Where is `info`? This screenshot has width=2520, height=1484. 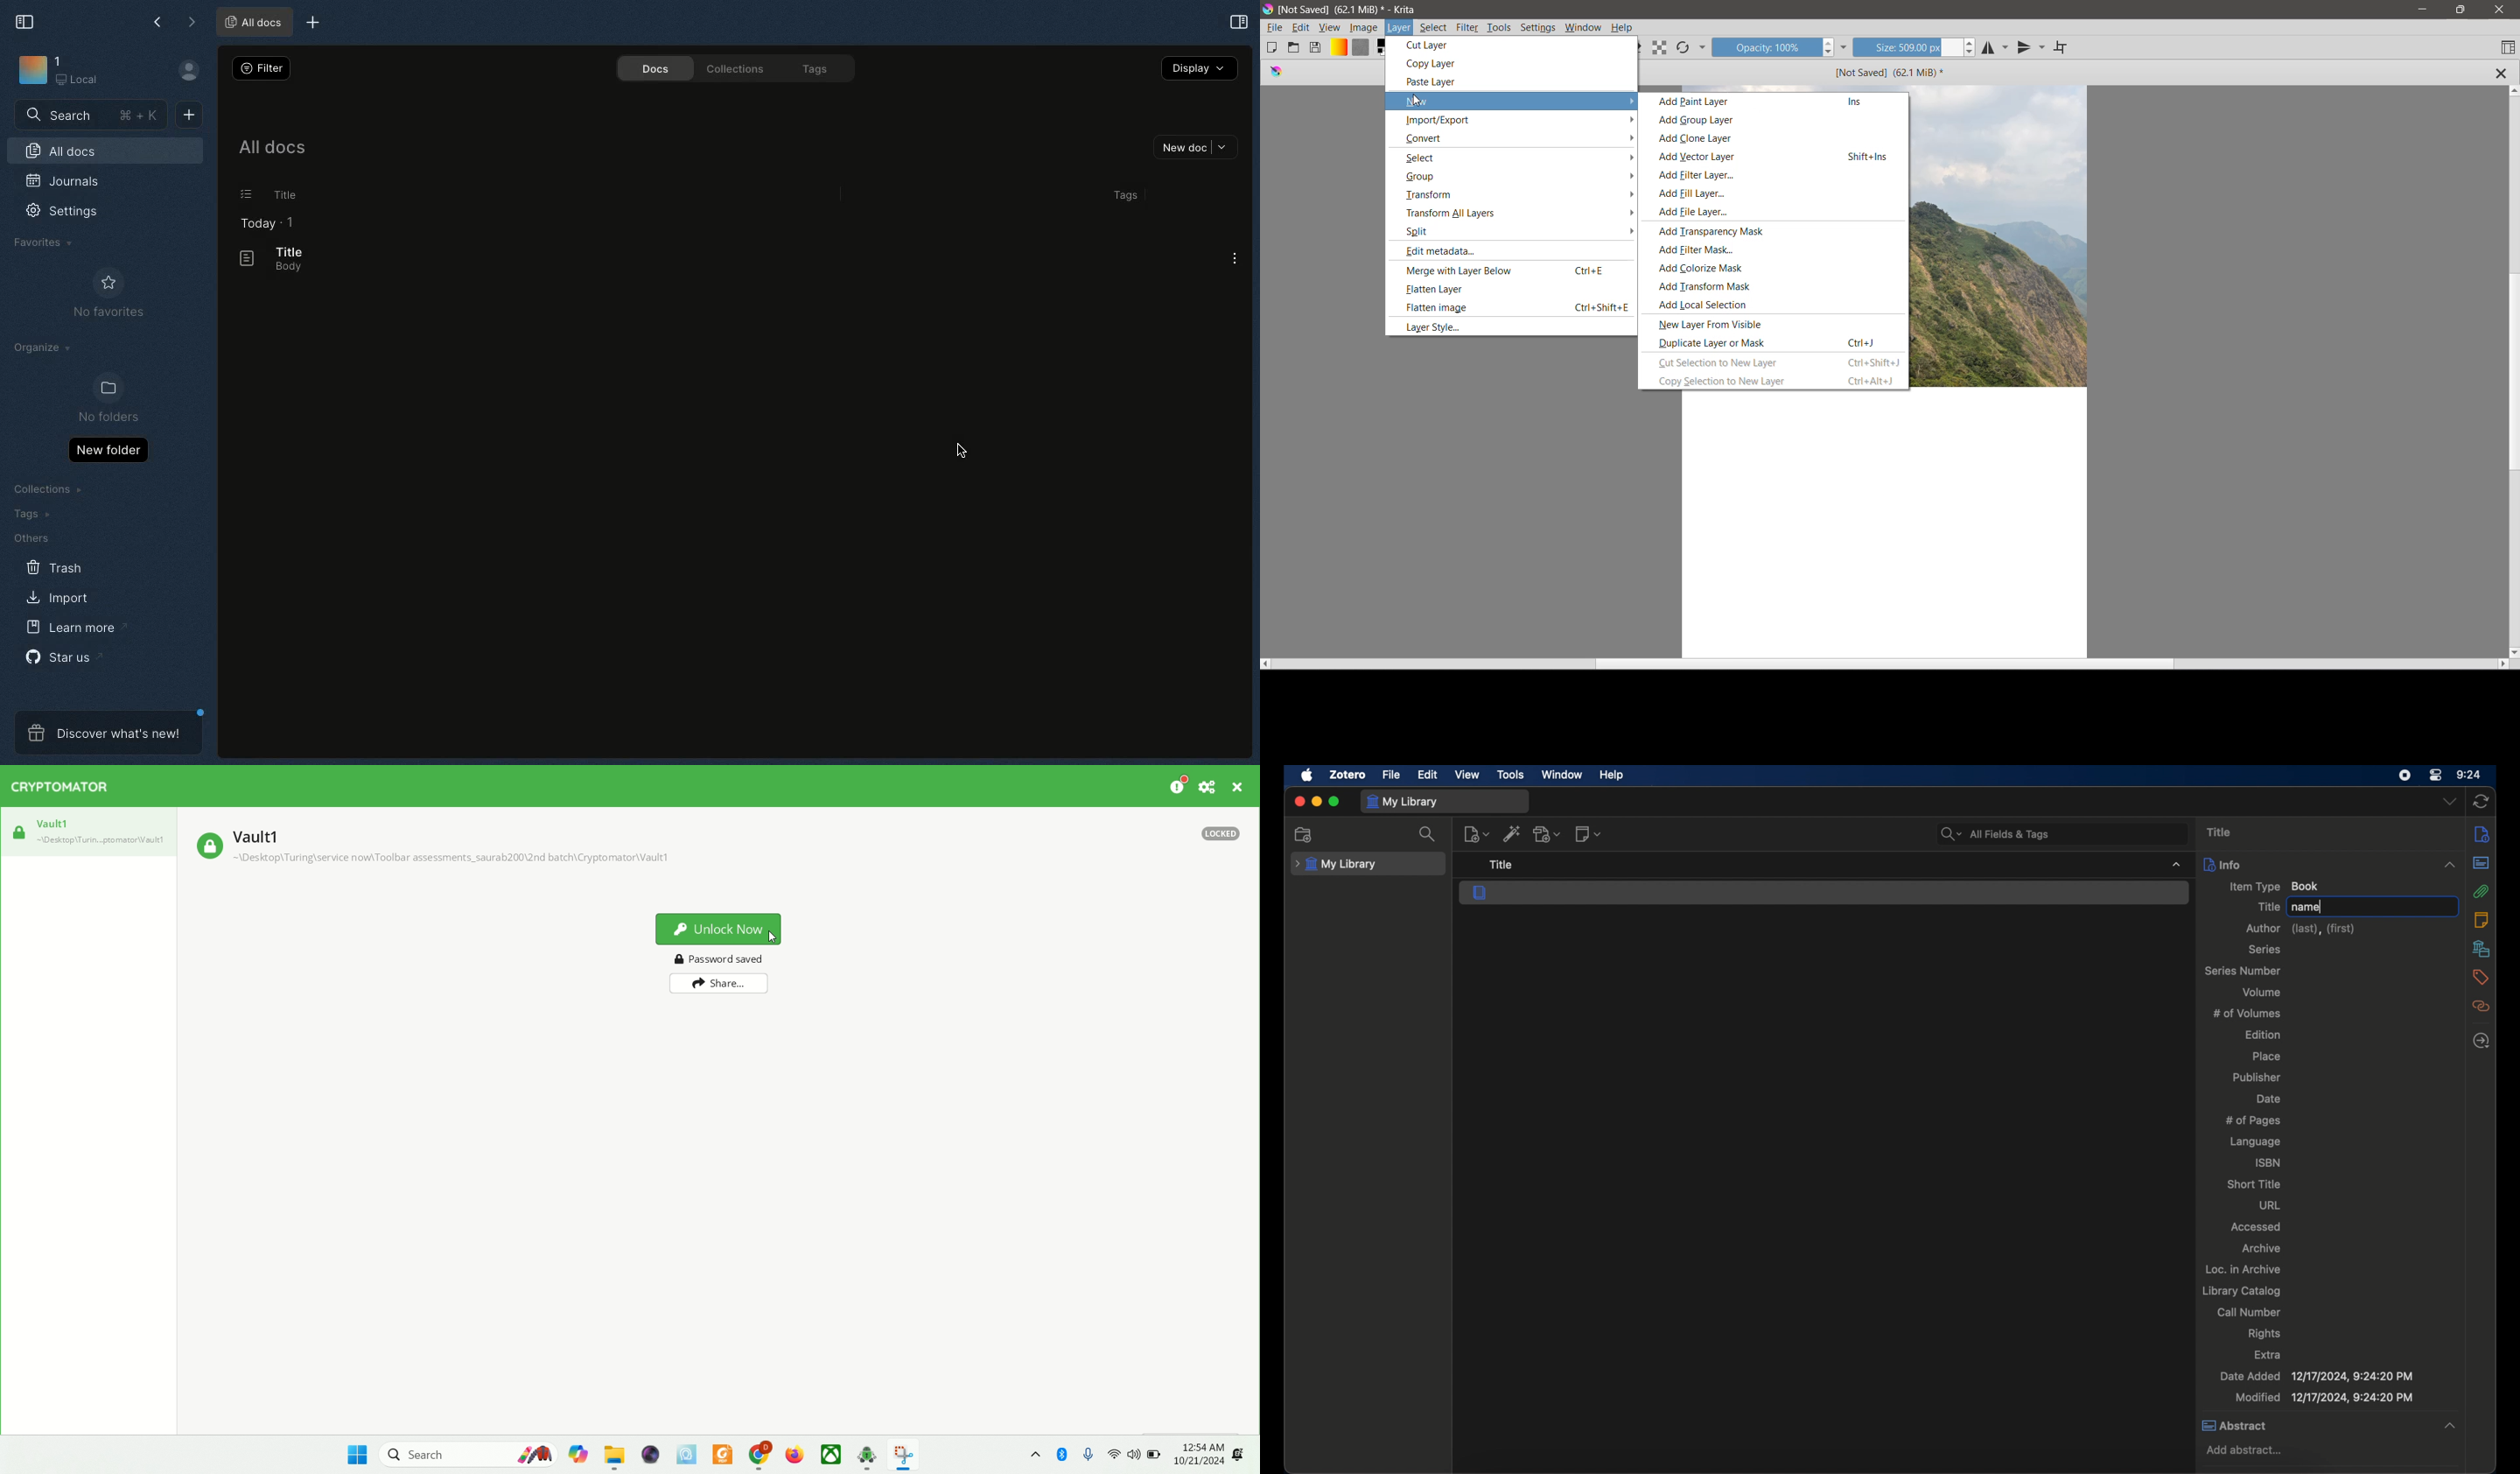 info is located at coordinates (2221, 864).